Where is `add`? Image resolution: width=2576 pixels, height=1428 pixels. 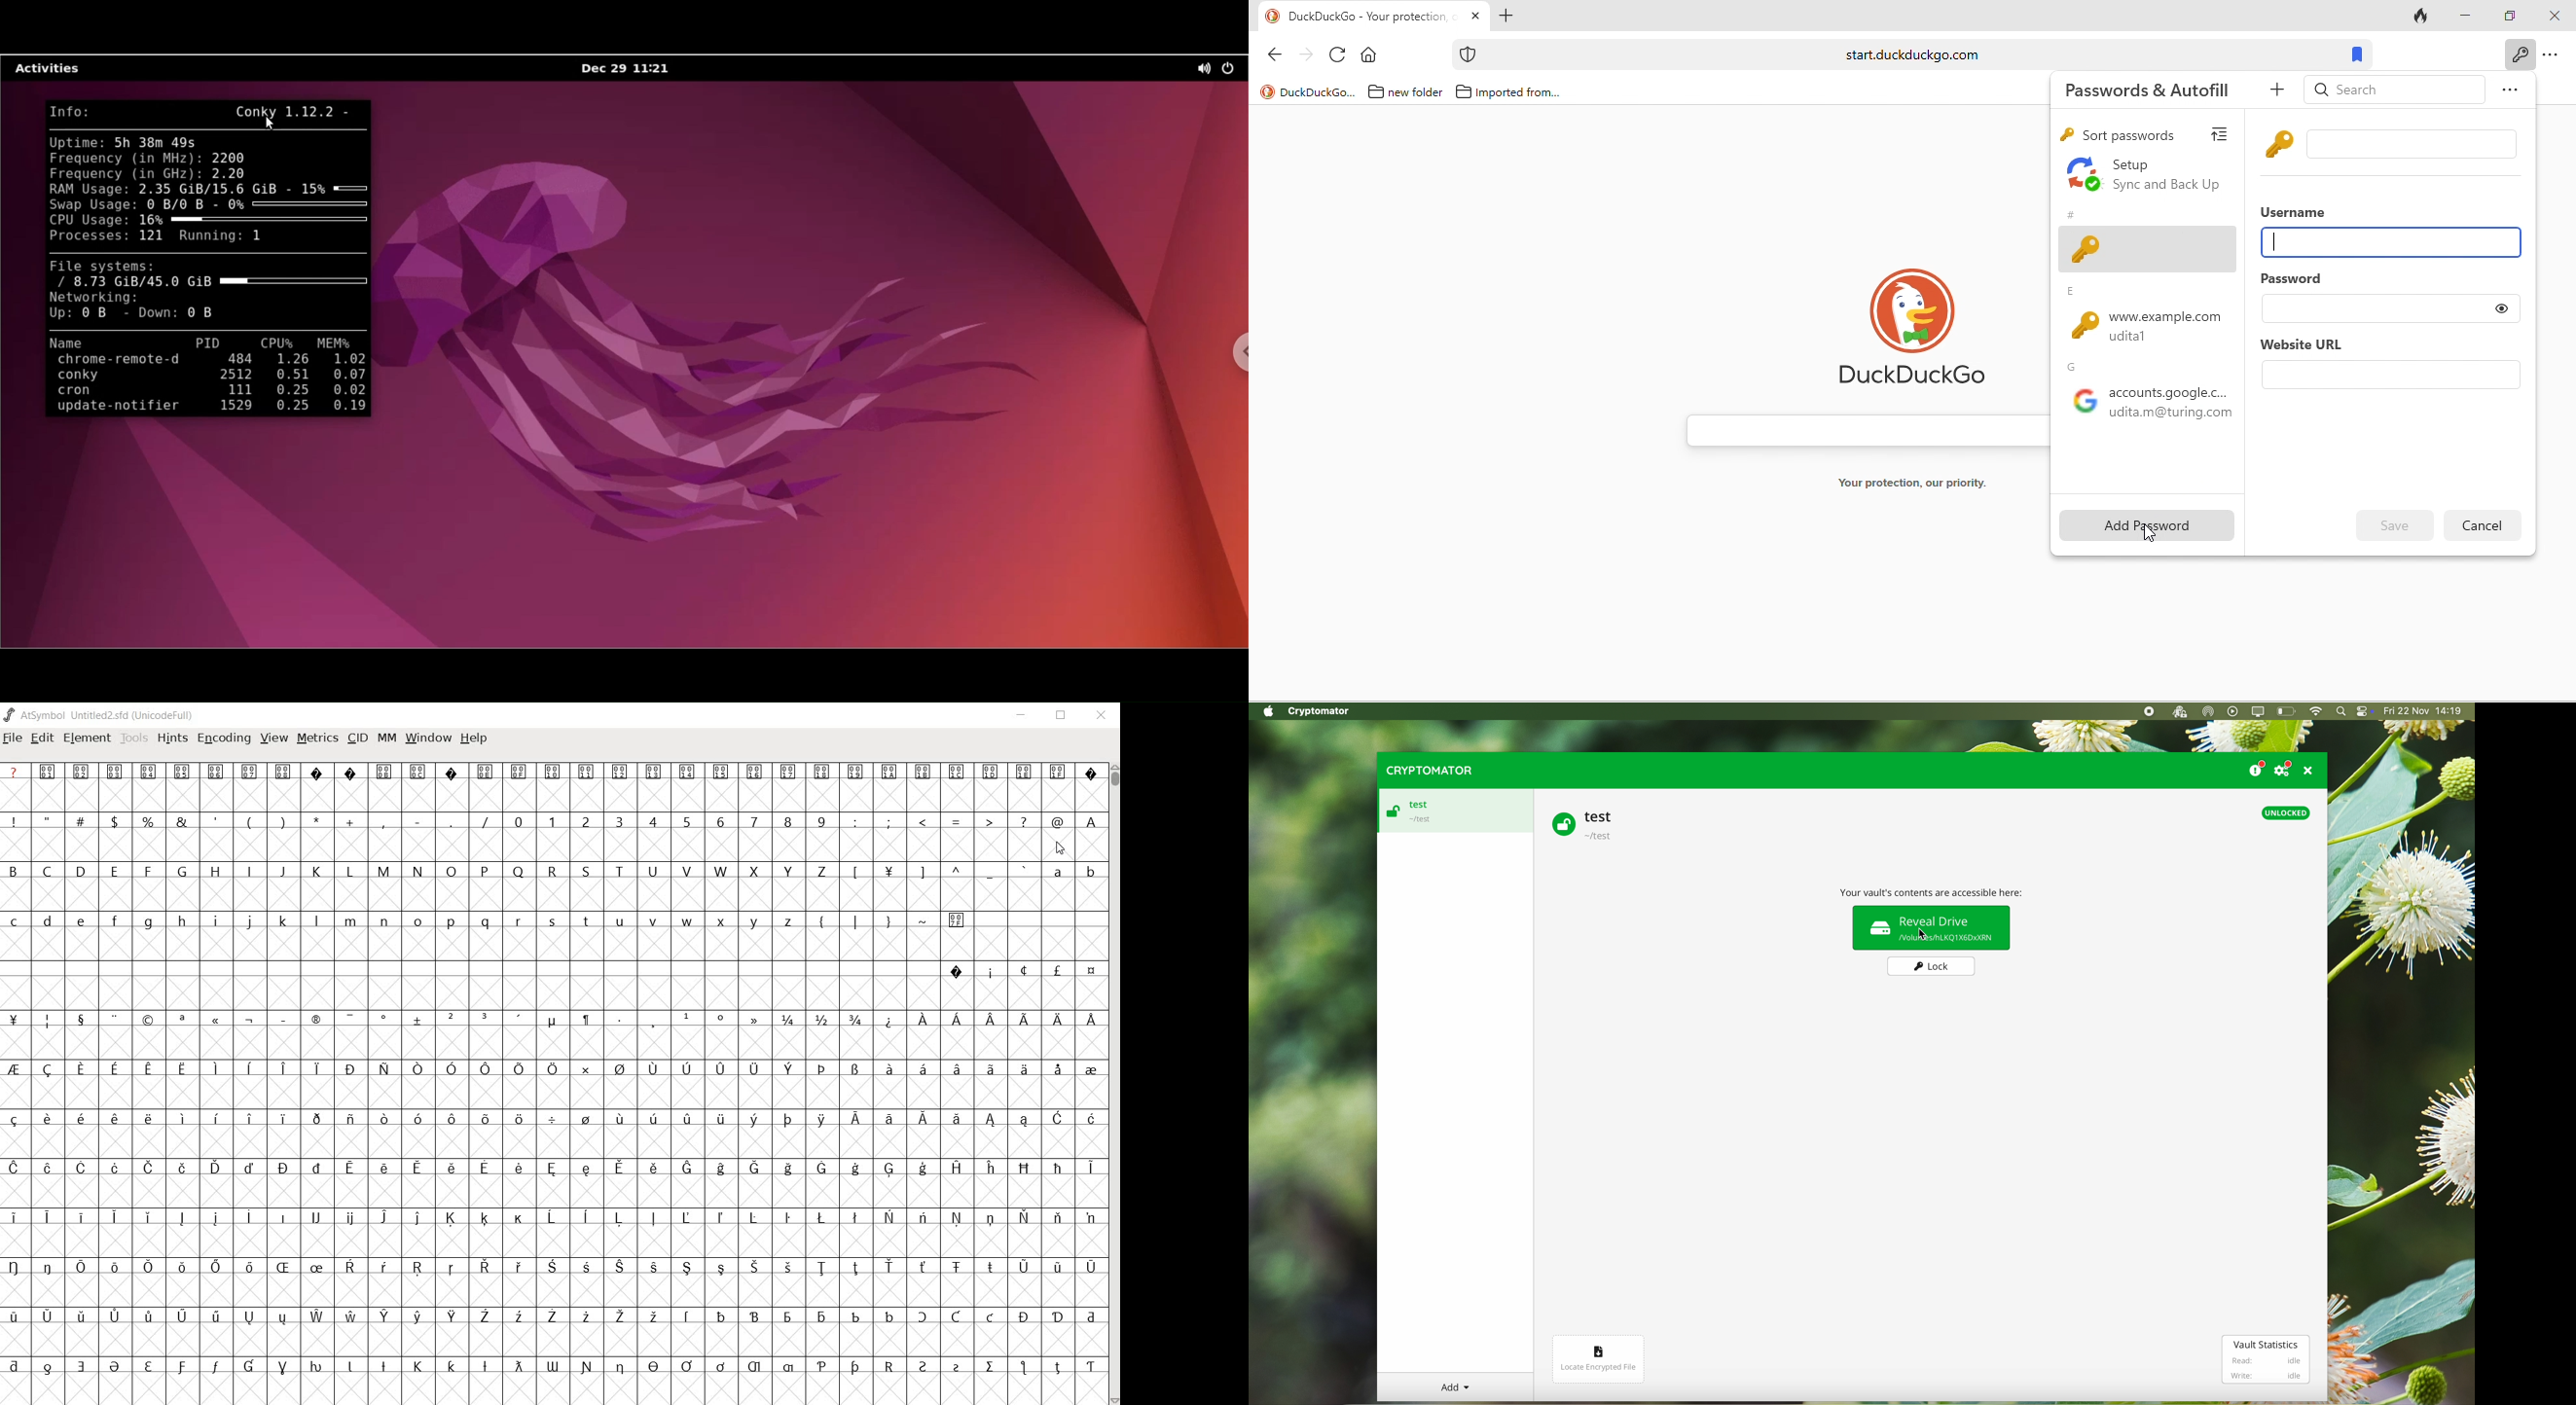
add is located at coordinates (2280, 90).